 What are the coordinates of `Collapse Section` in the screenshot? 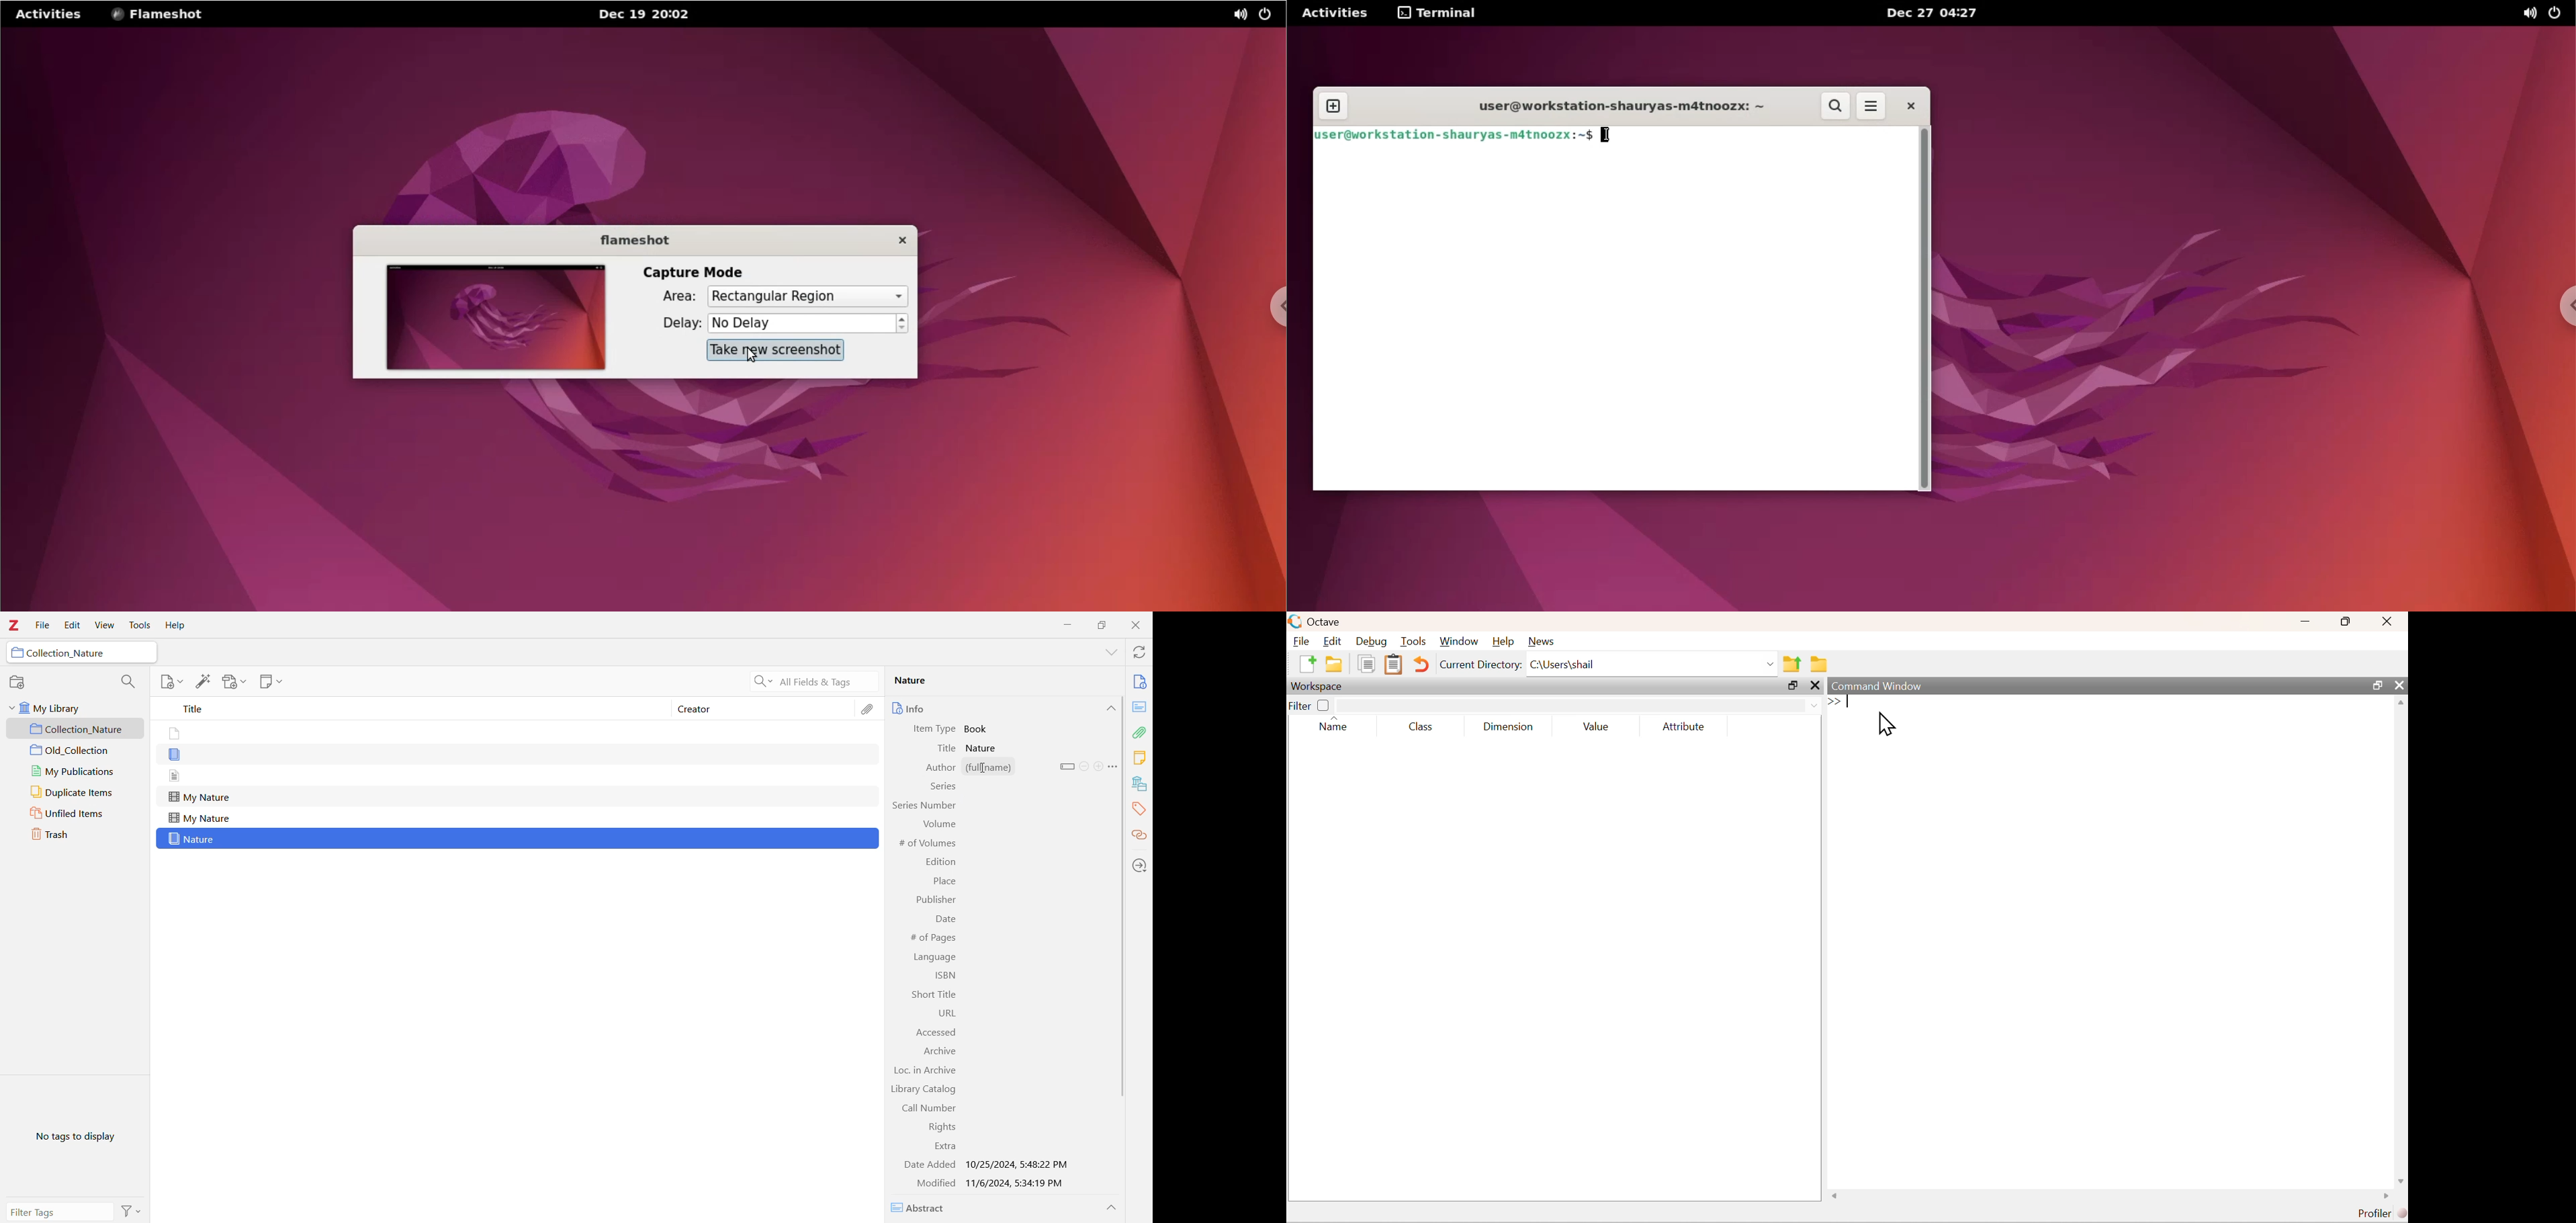 It's located at (1110, 708).